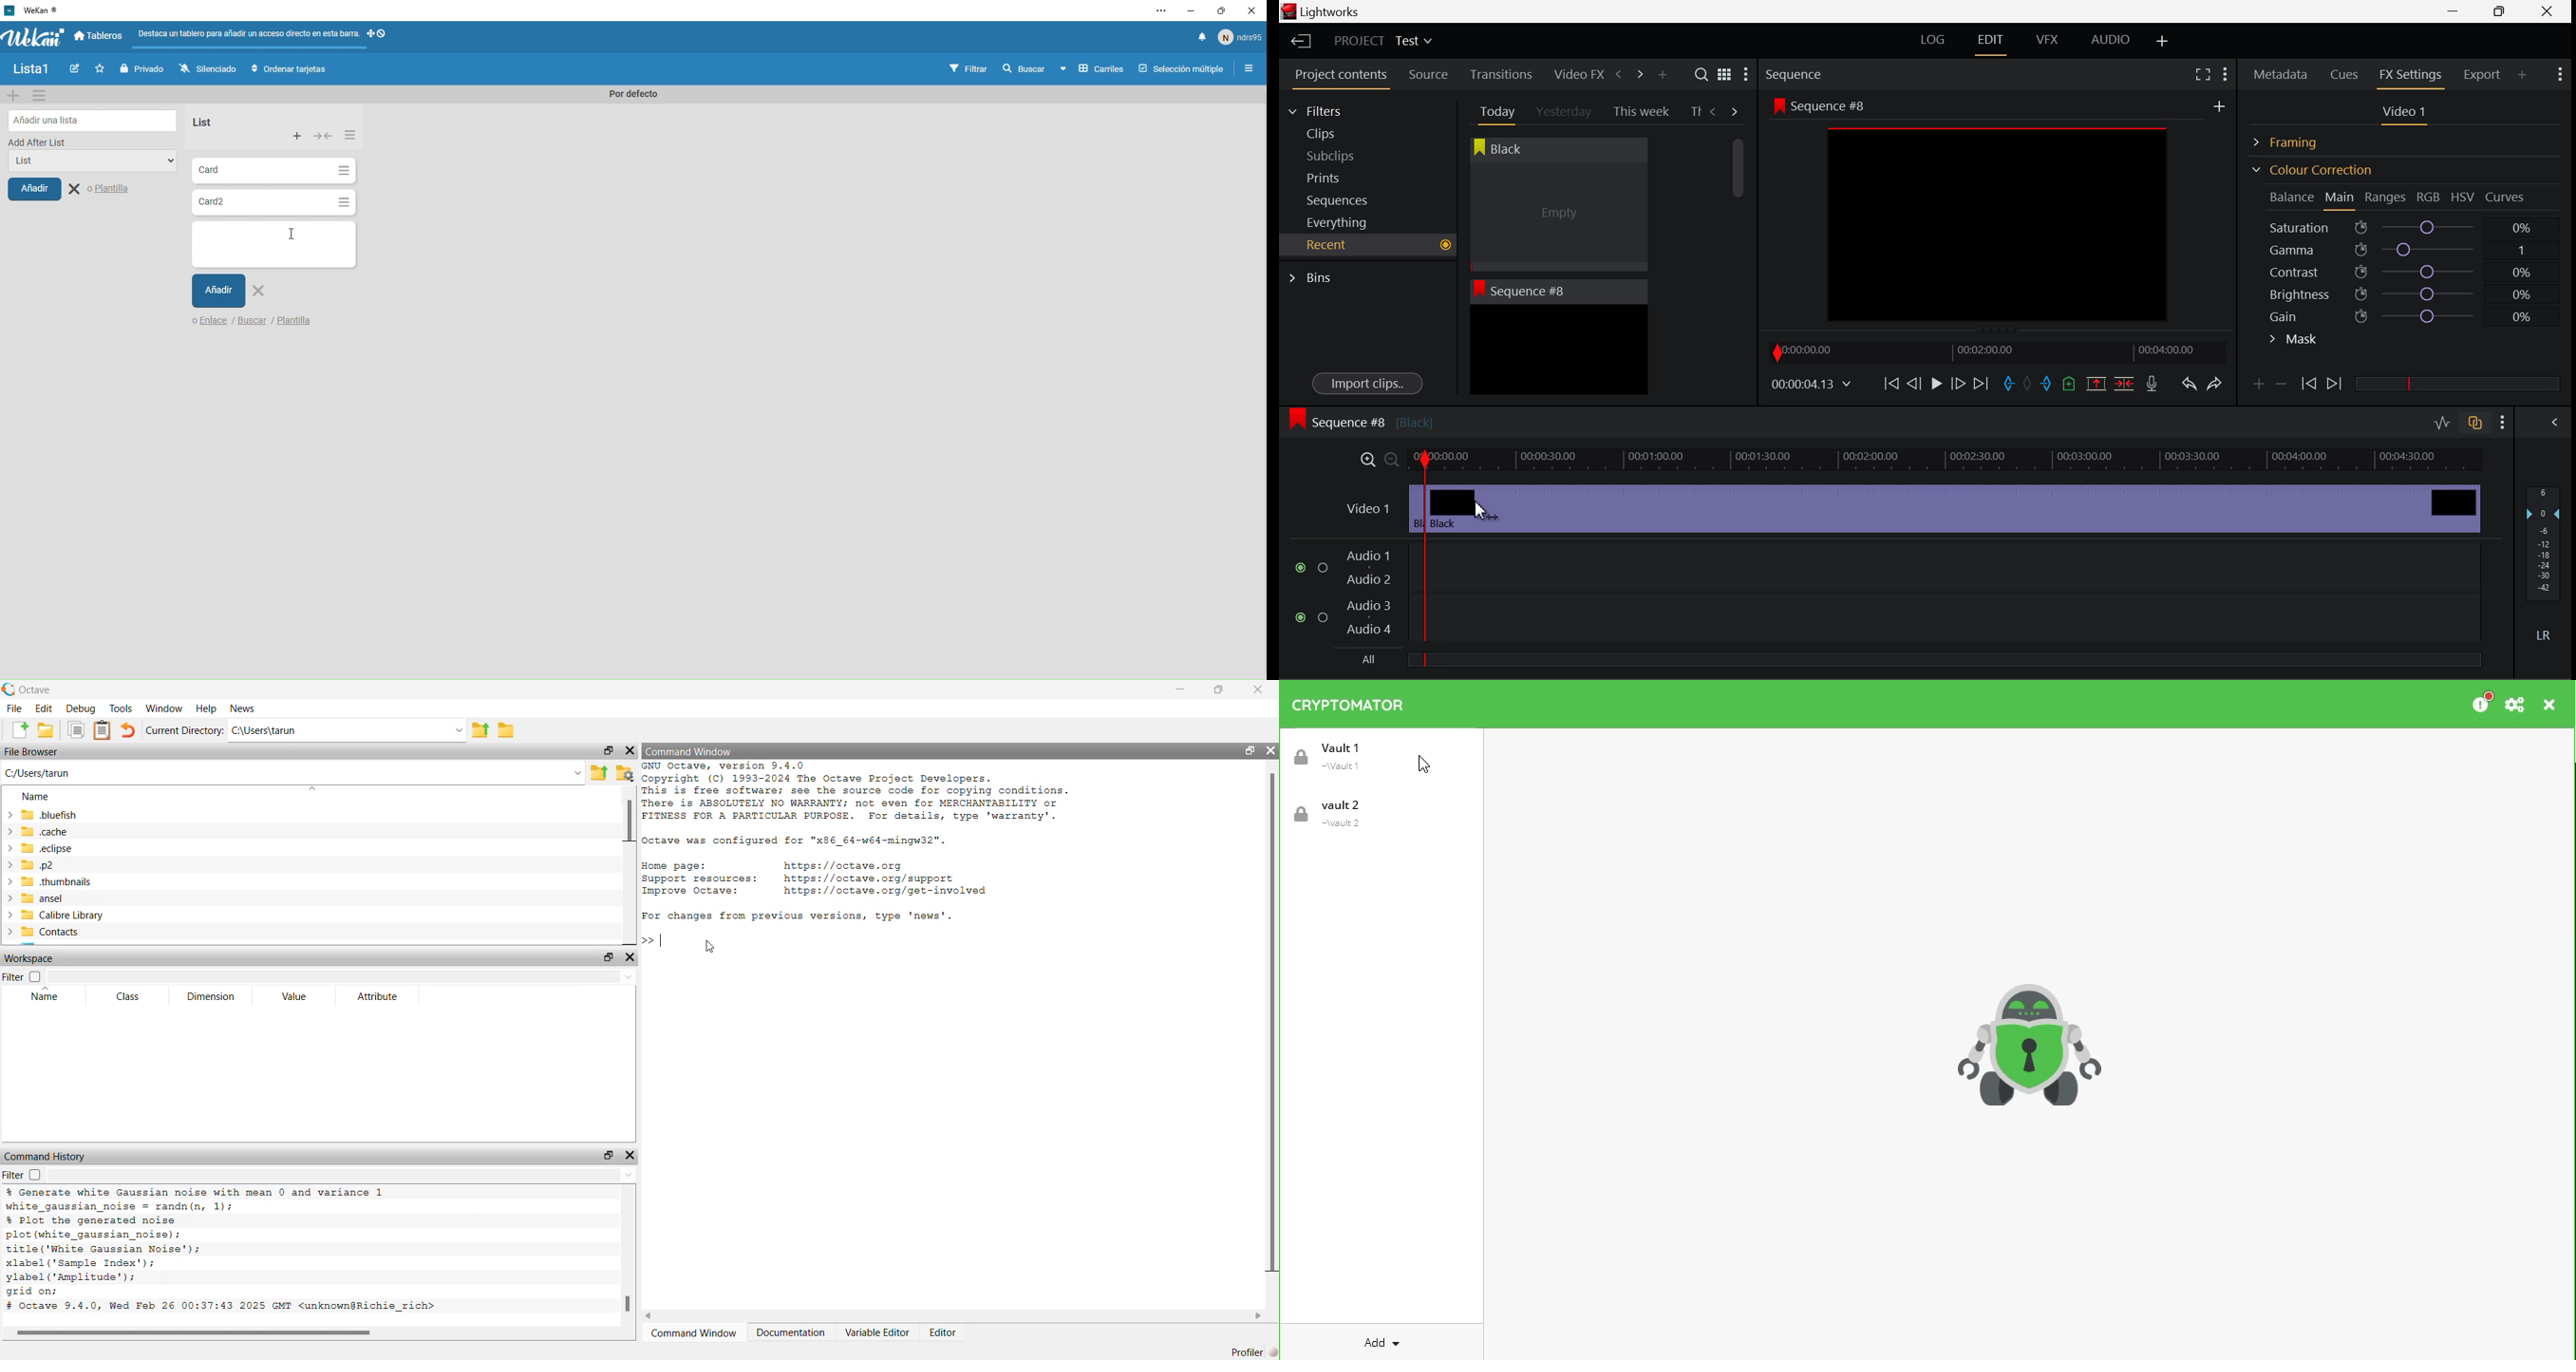  What do you see at coordinates (303, 1331) in the screenshot?
I see `horizontal scroll bar` at bounding box center [303, 1331].